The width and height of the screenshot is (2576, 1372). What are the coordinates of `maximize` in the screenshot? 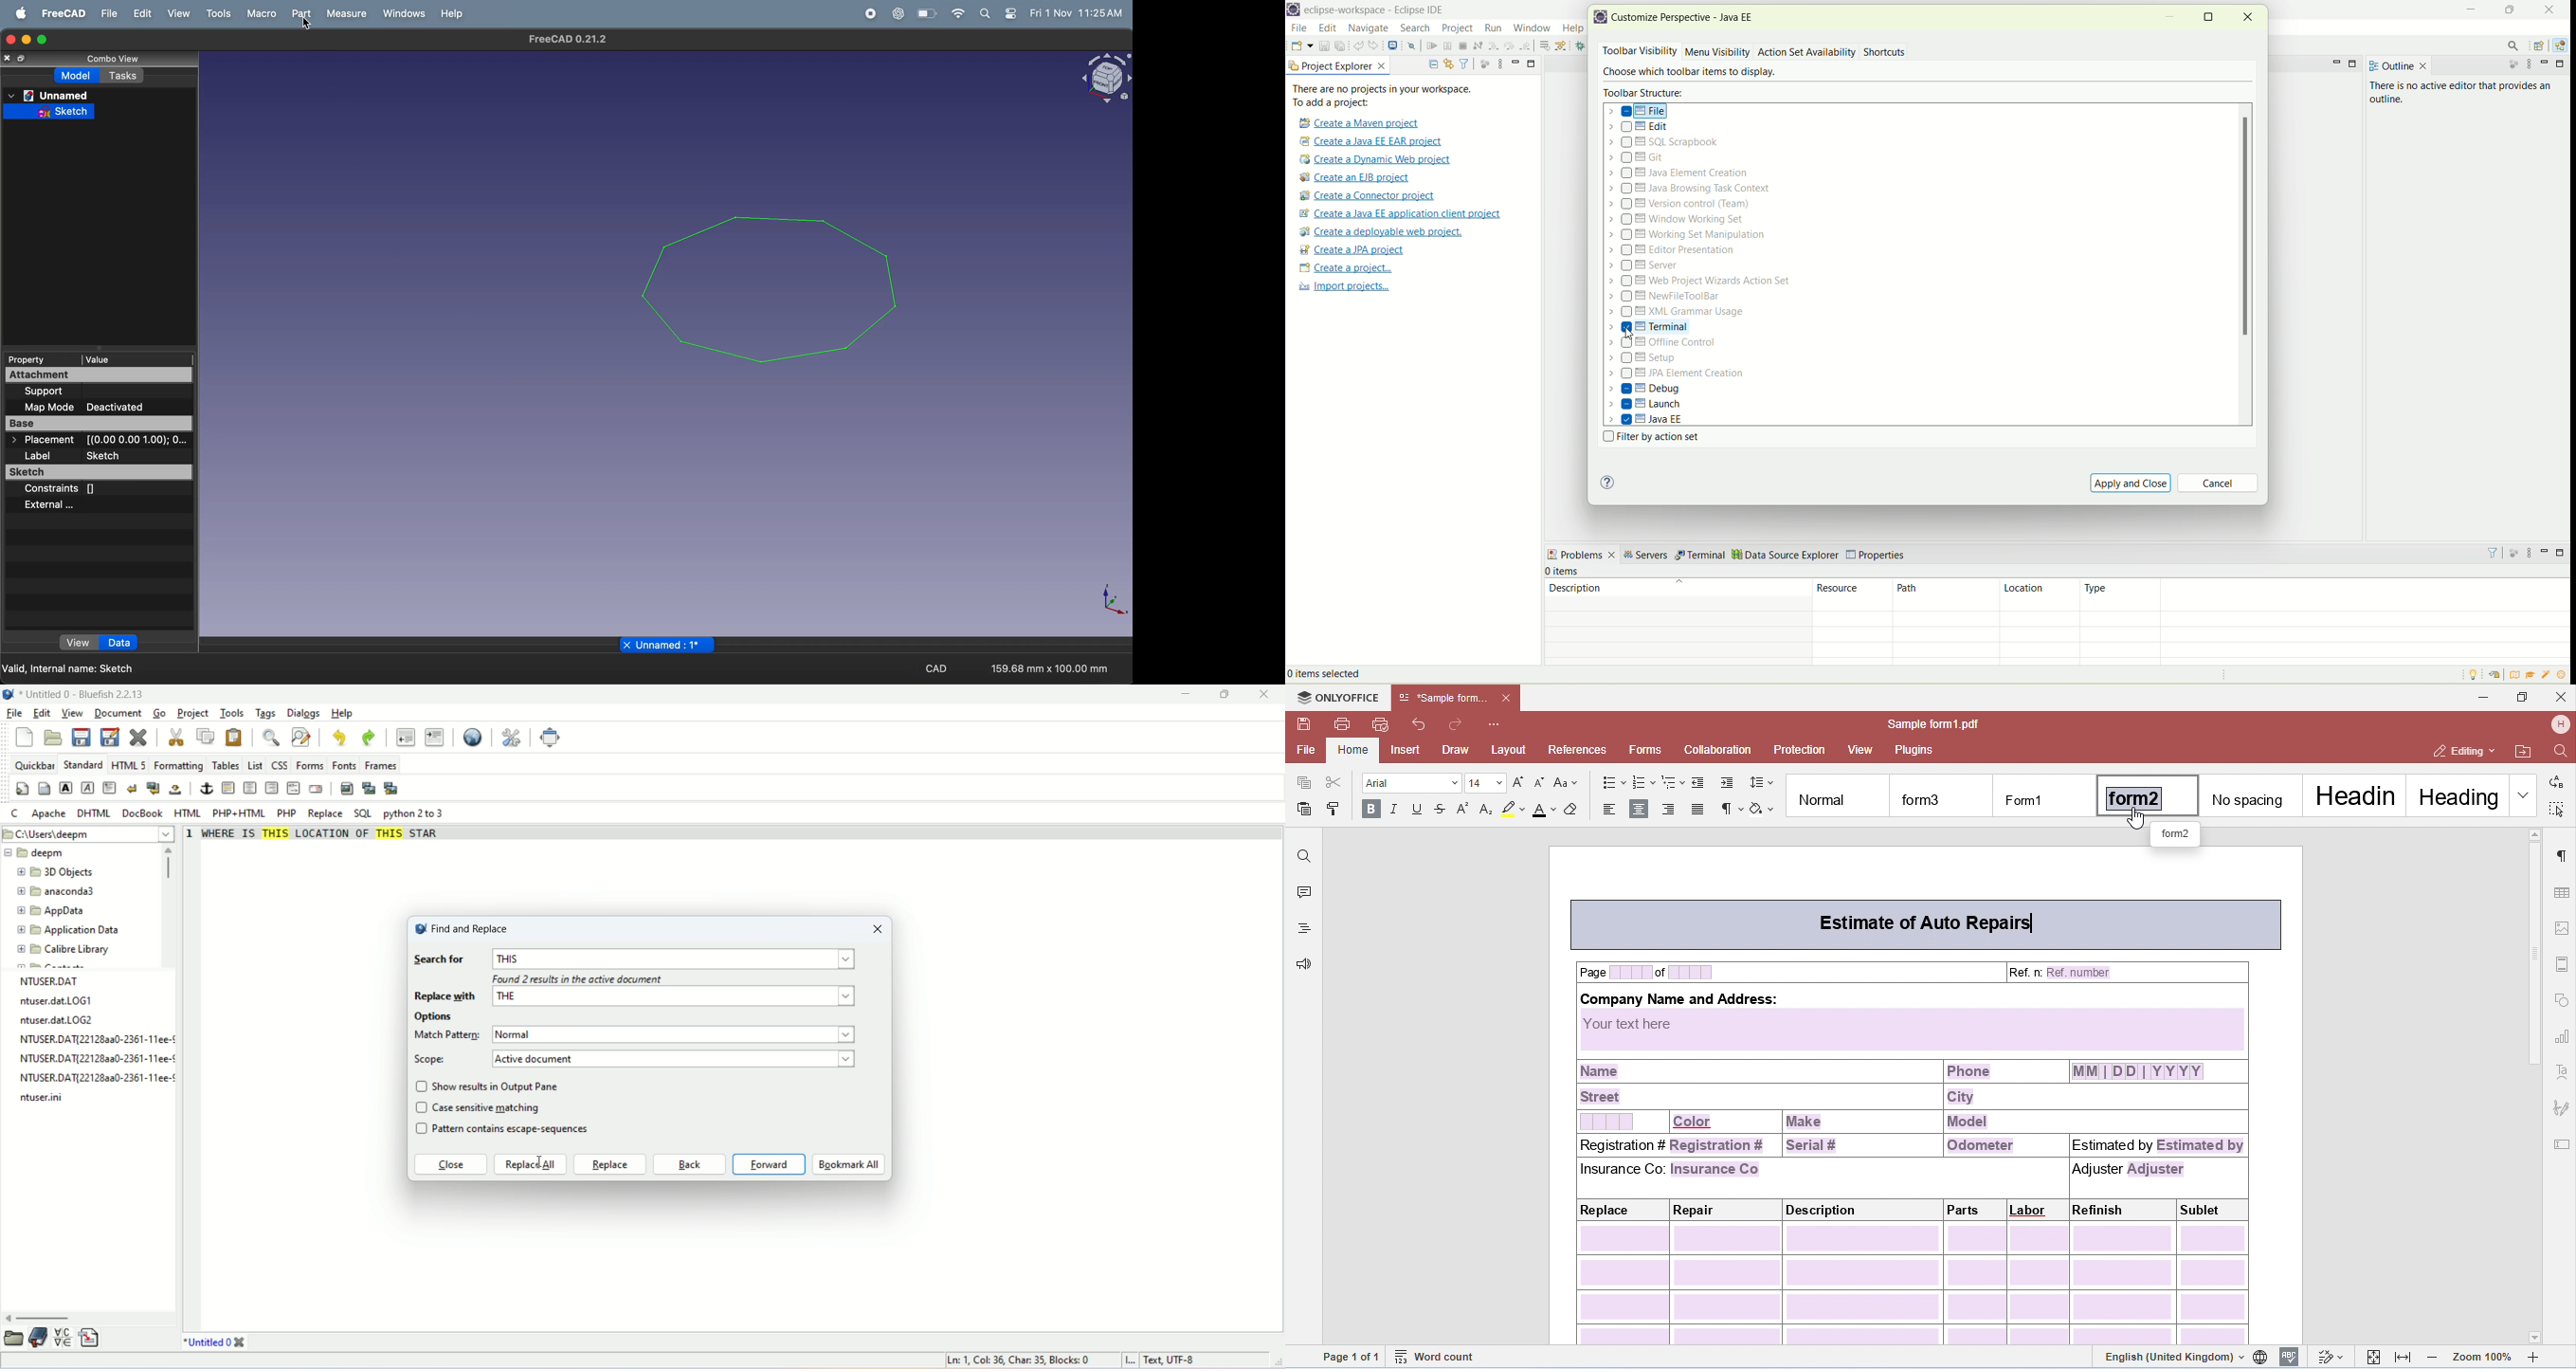 It's located at (2355, 63).